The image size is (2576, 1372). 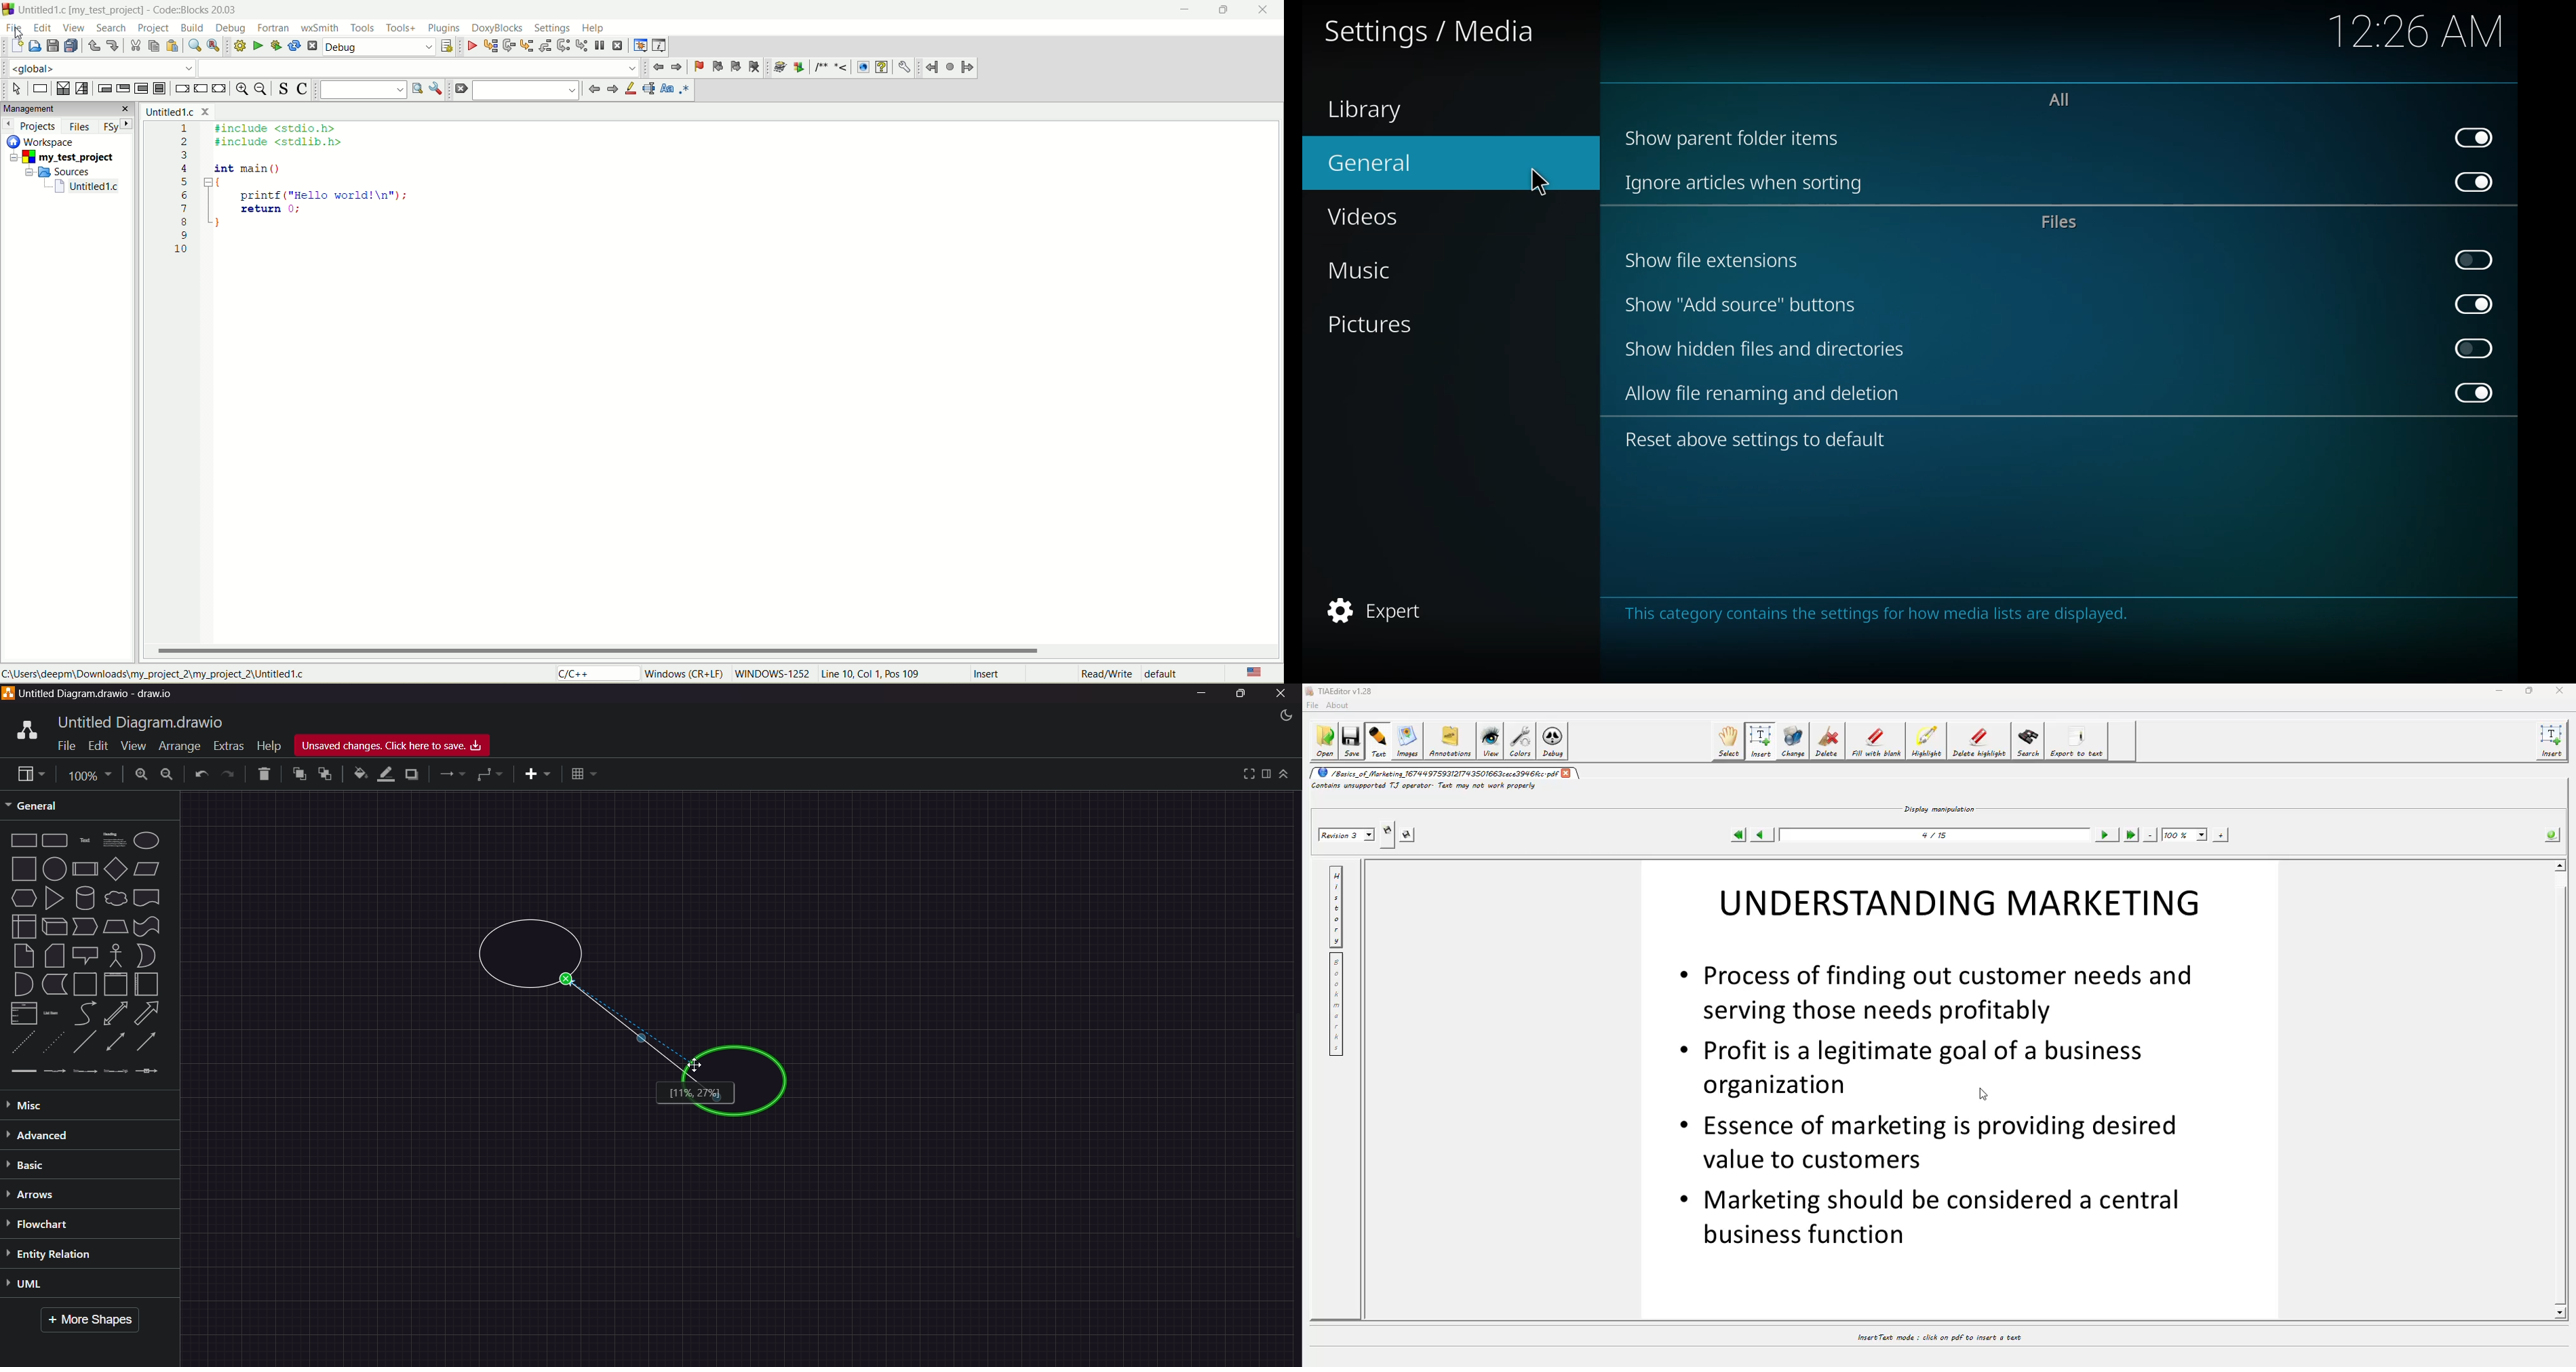 I want to click on to front, so click(x=298, y=774).